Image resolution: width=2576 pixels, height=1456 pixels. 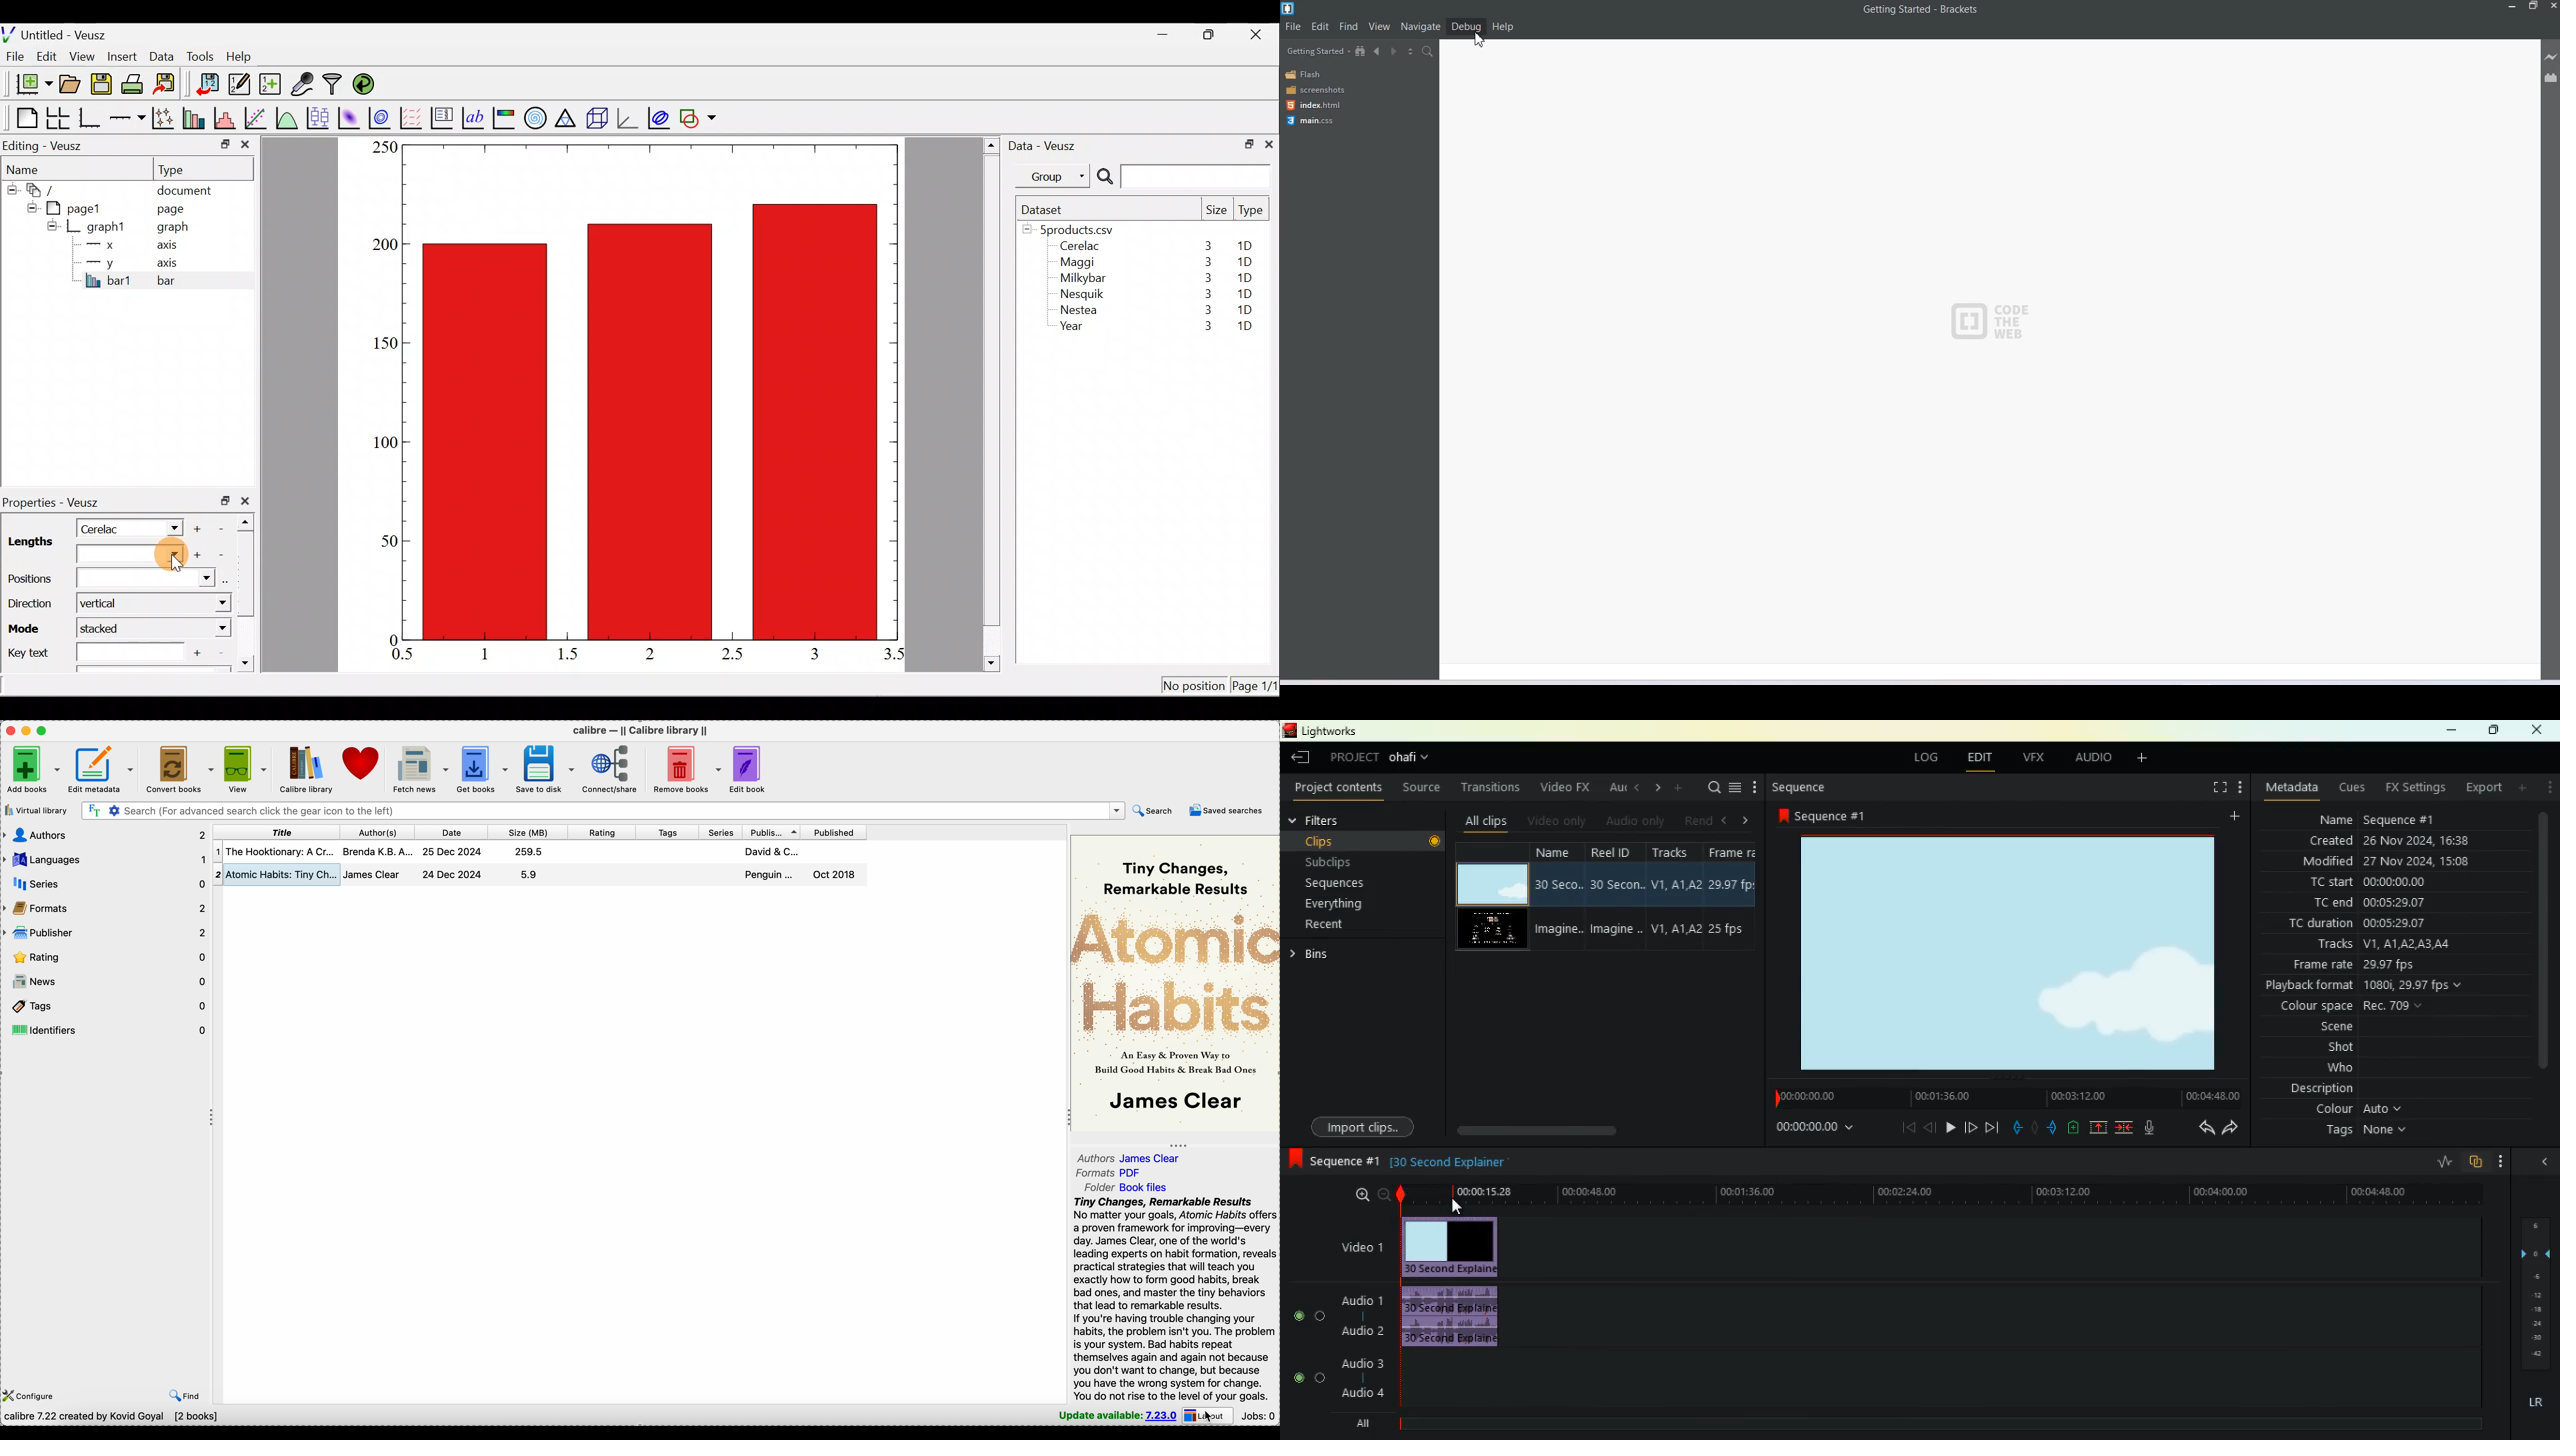 What do you see at coordinates (1748, 822) in the screenshot?
I see `right` at bounding box center [1748, 822].